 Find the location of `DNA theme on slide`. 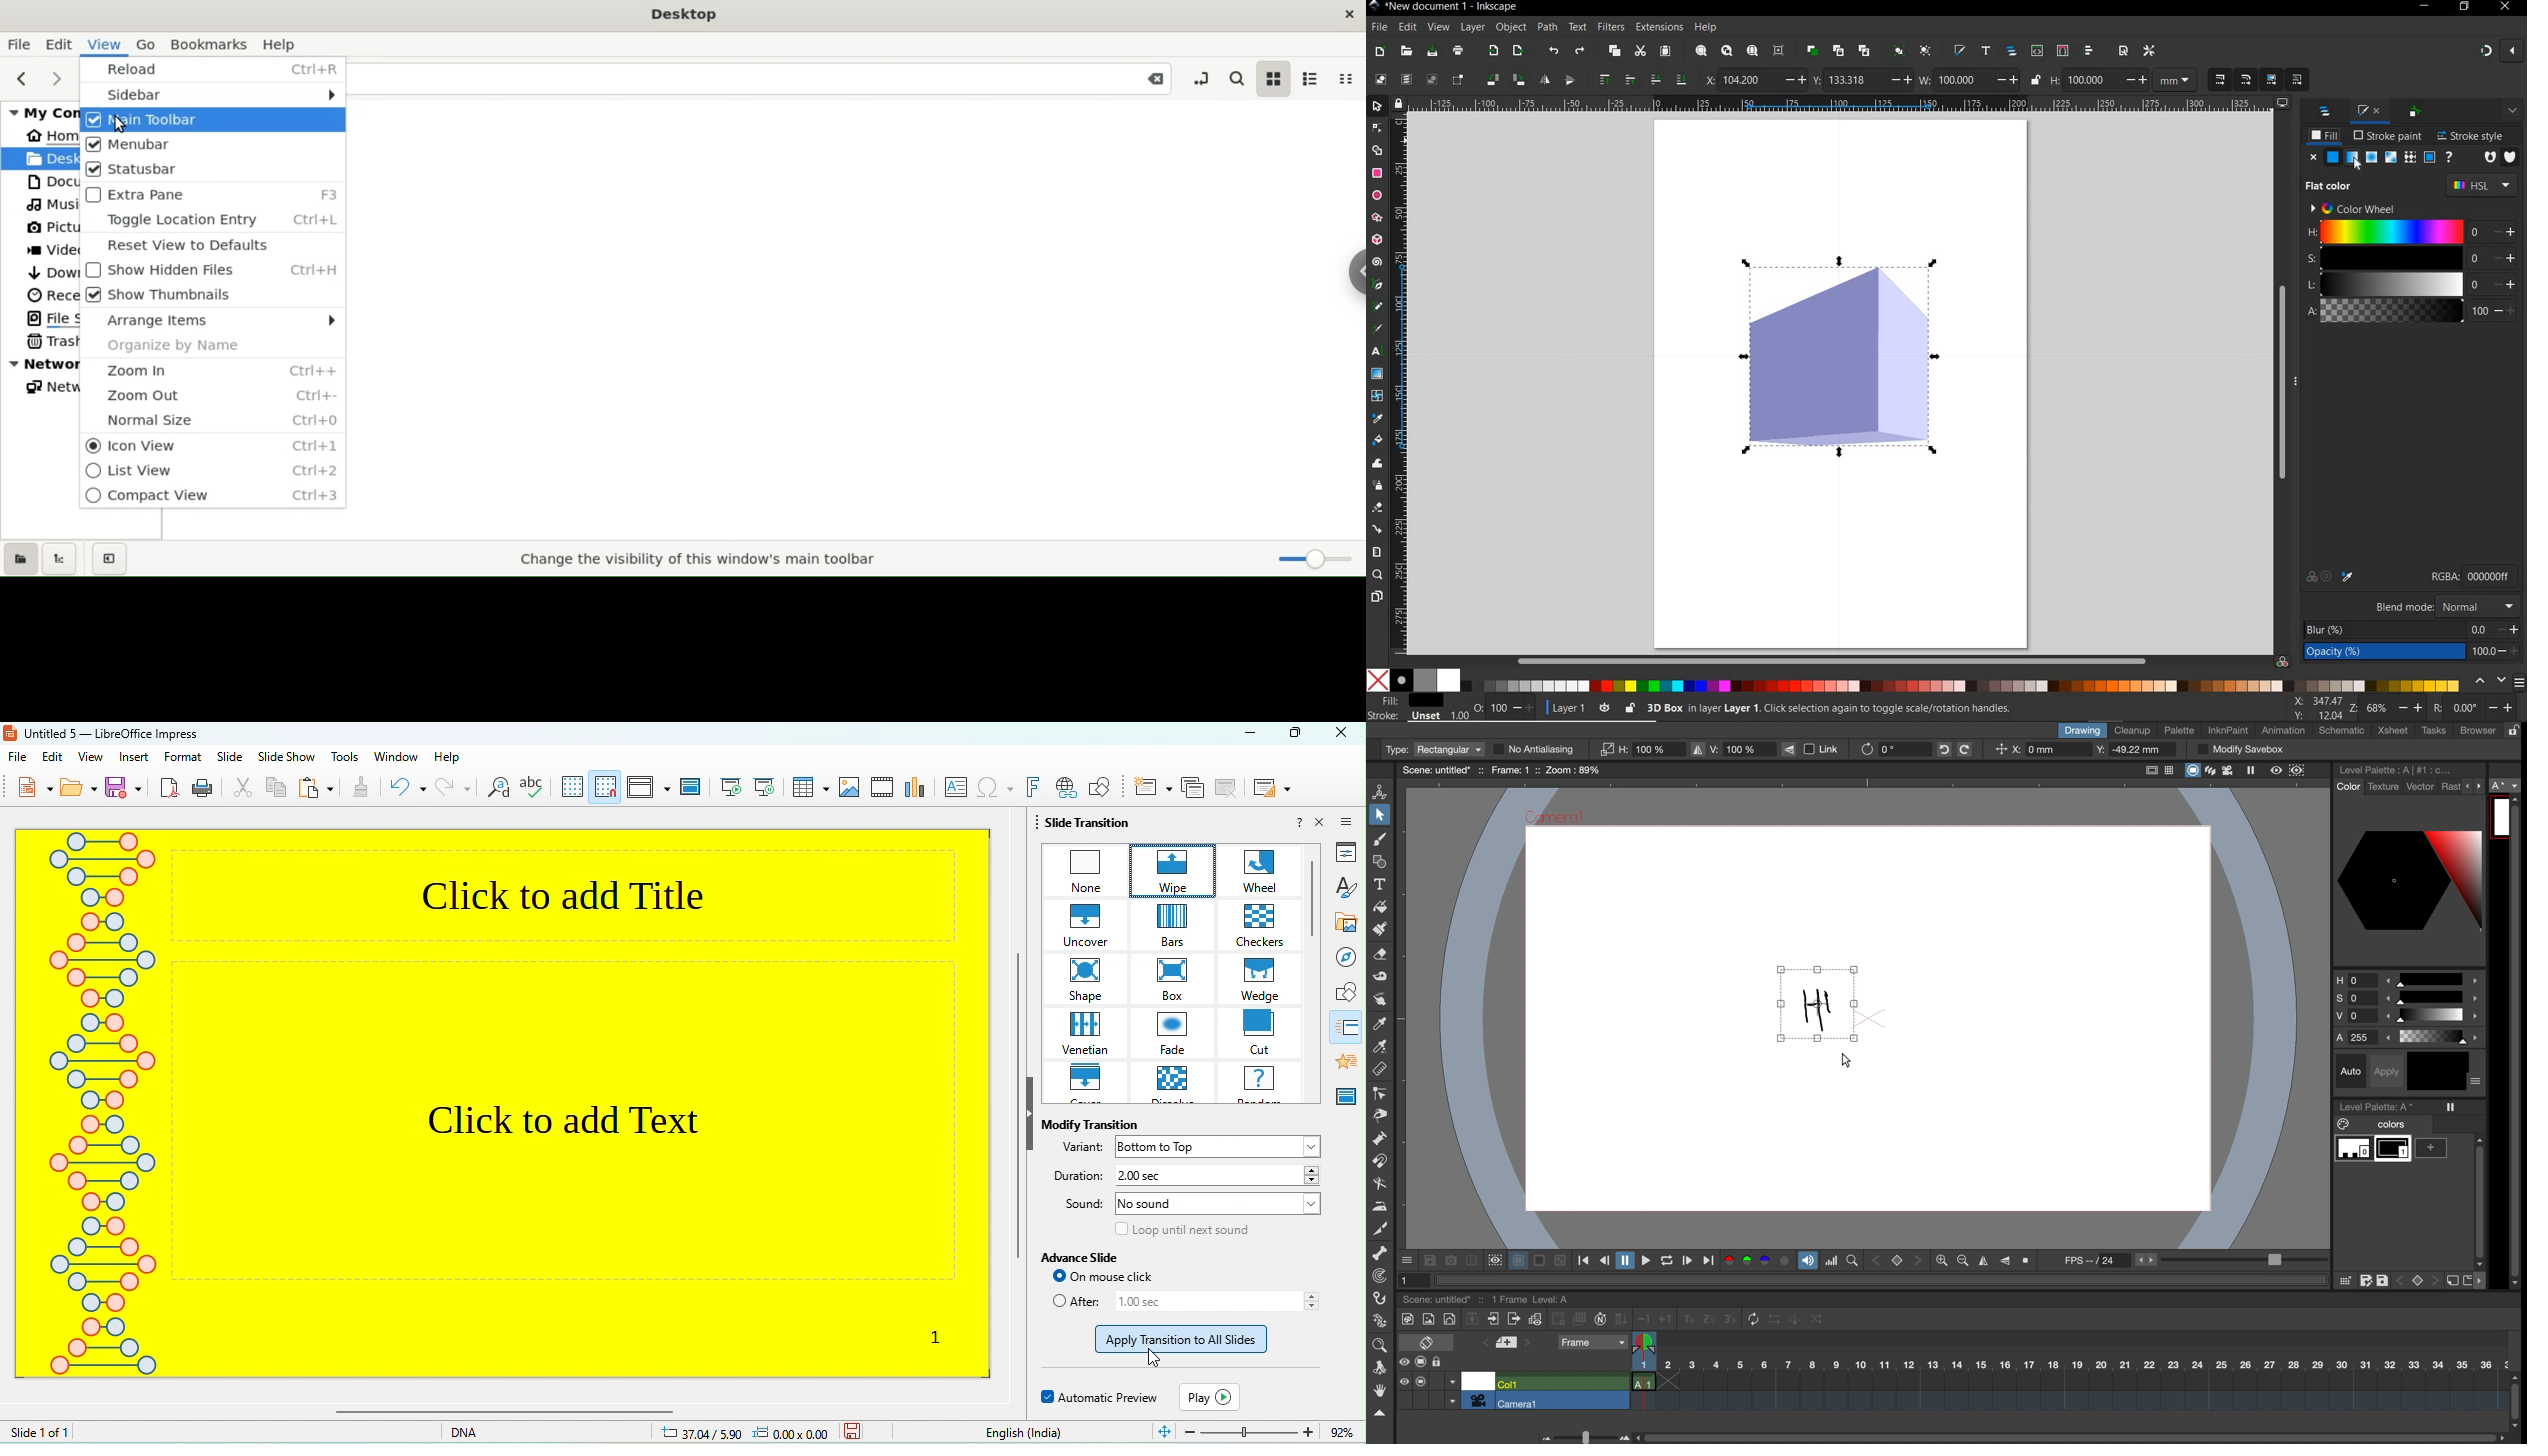

DNA theme on slide is located at coordinates (99, 1119).